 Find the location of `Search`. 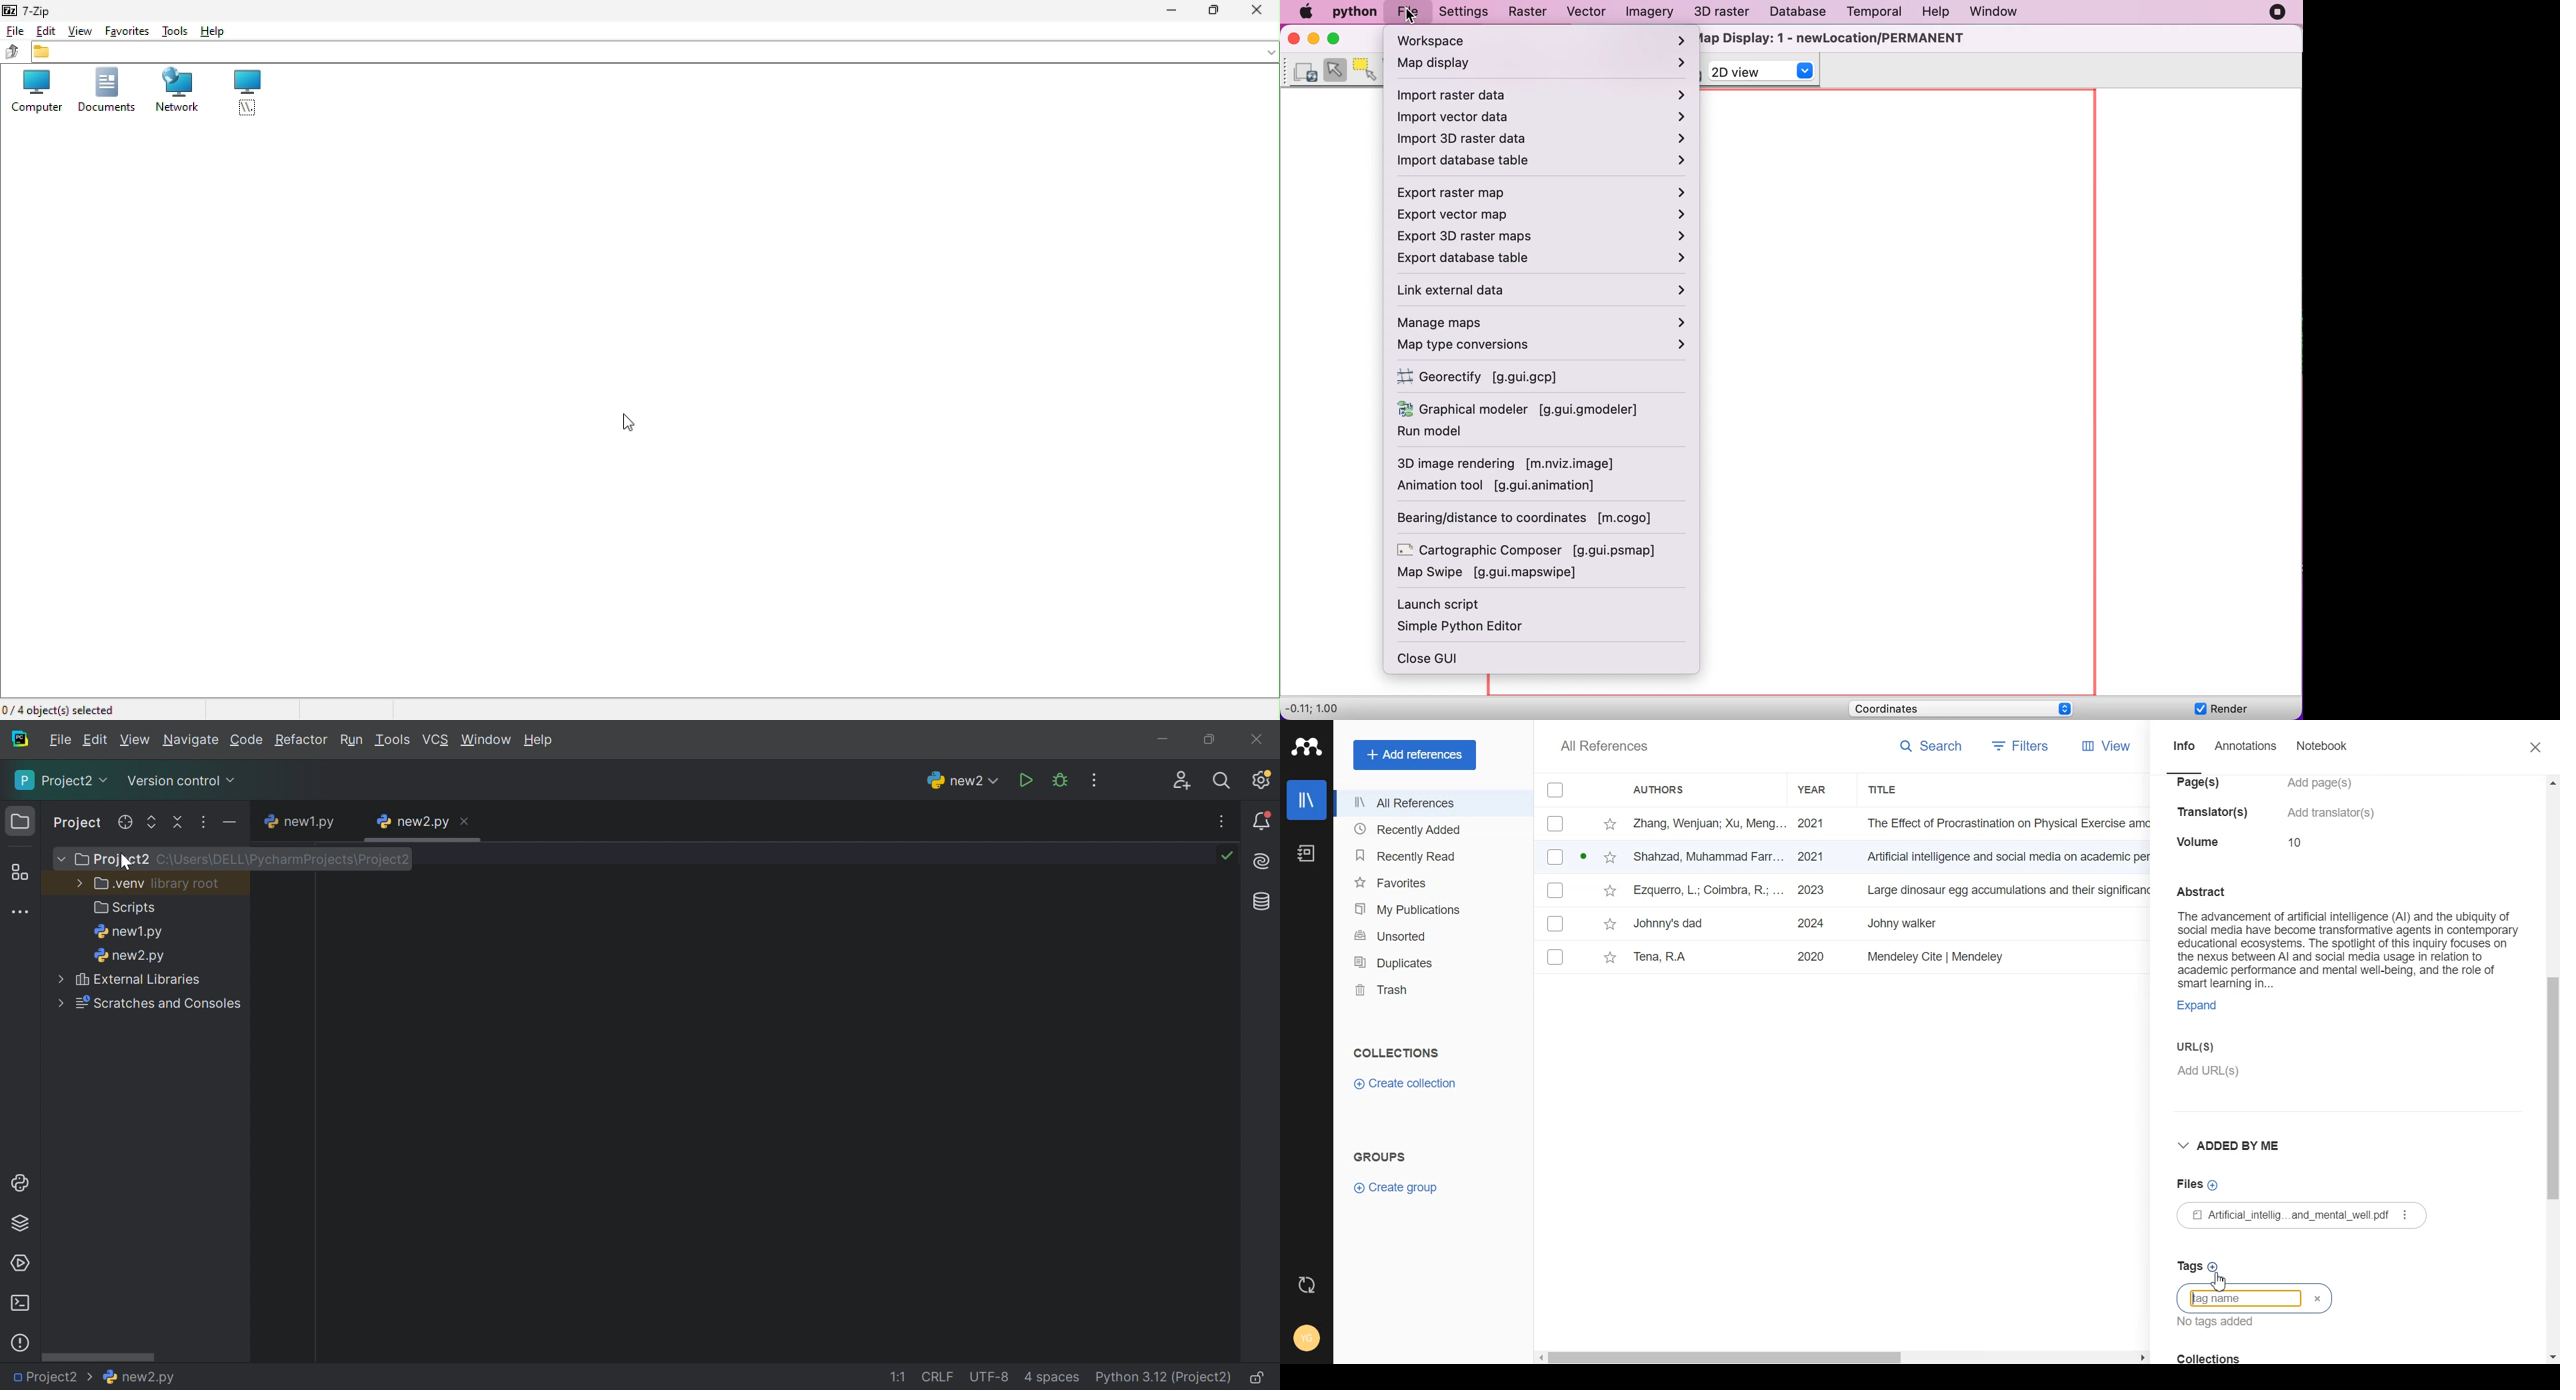

Search is located at coordinates (1925, 748).